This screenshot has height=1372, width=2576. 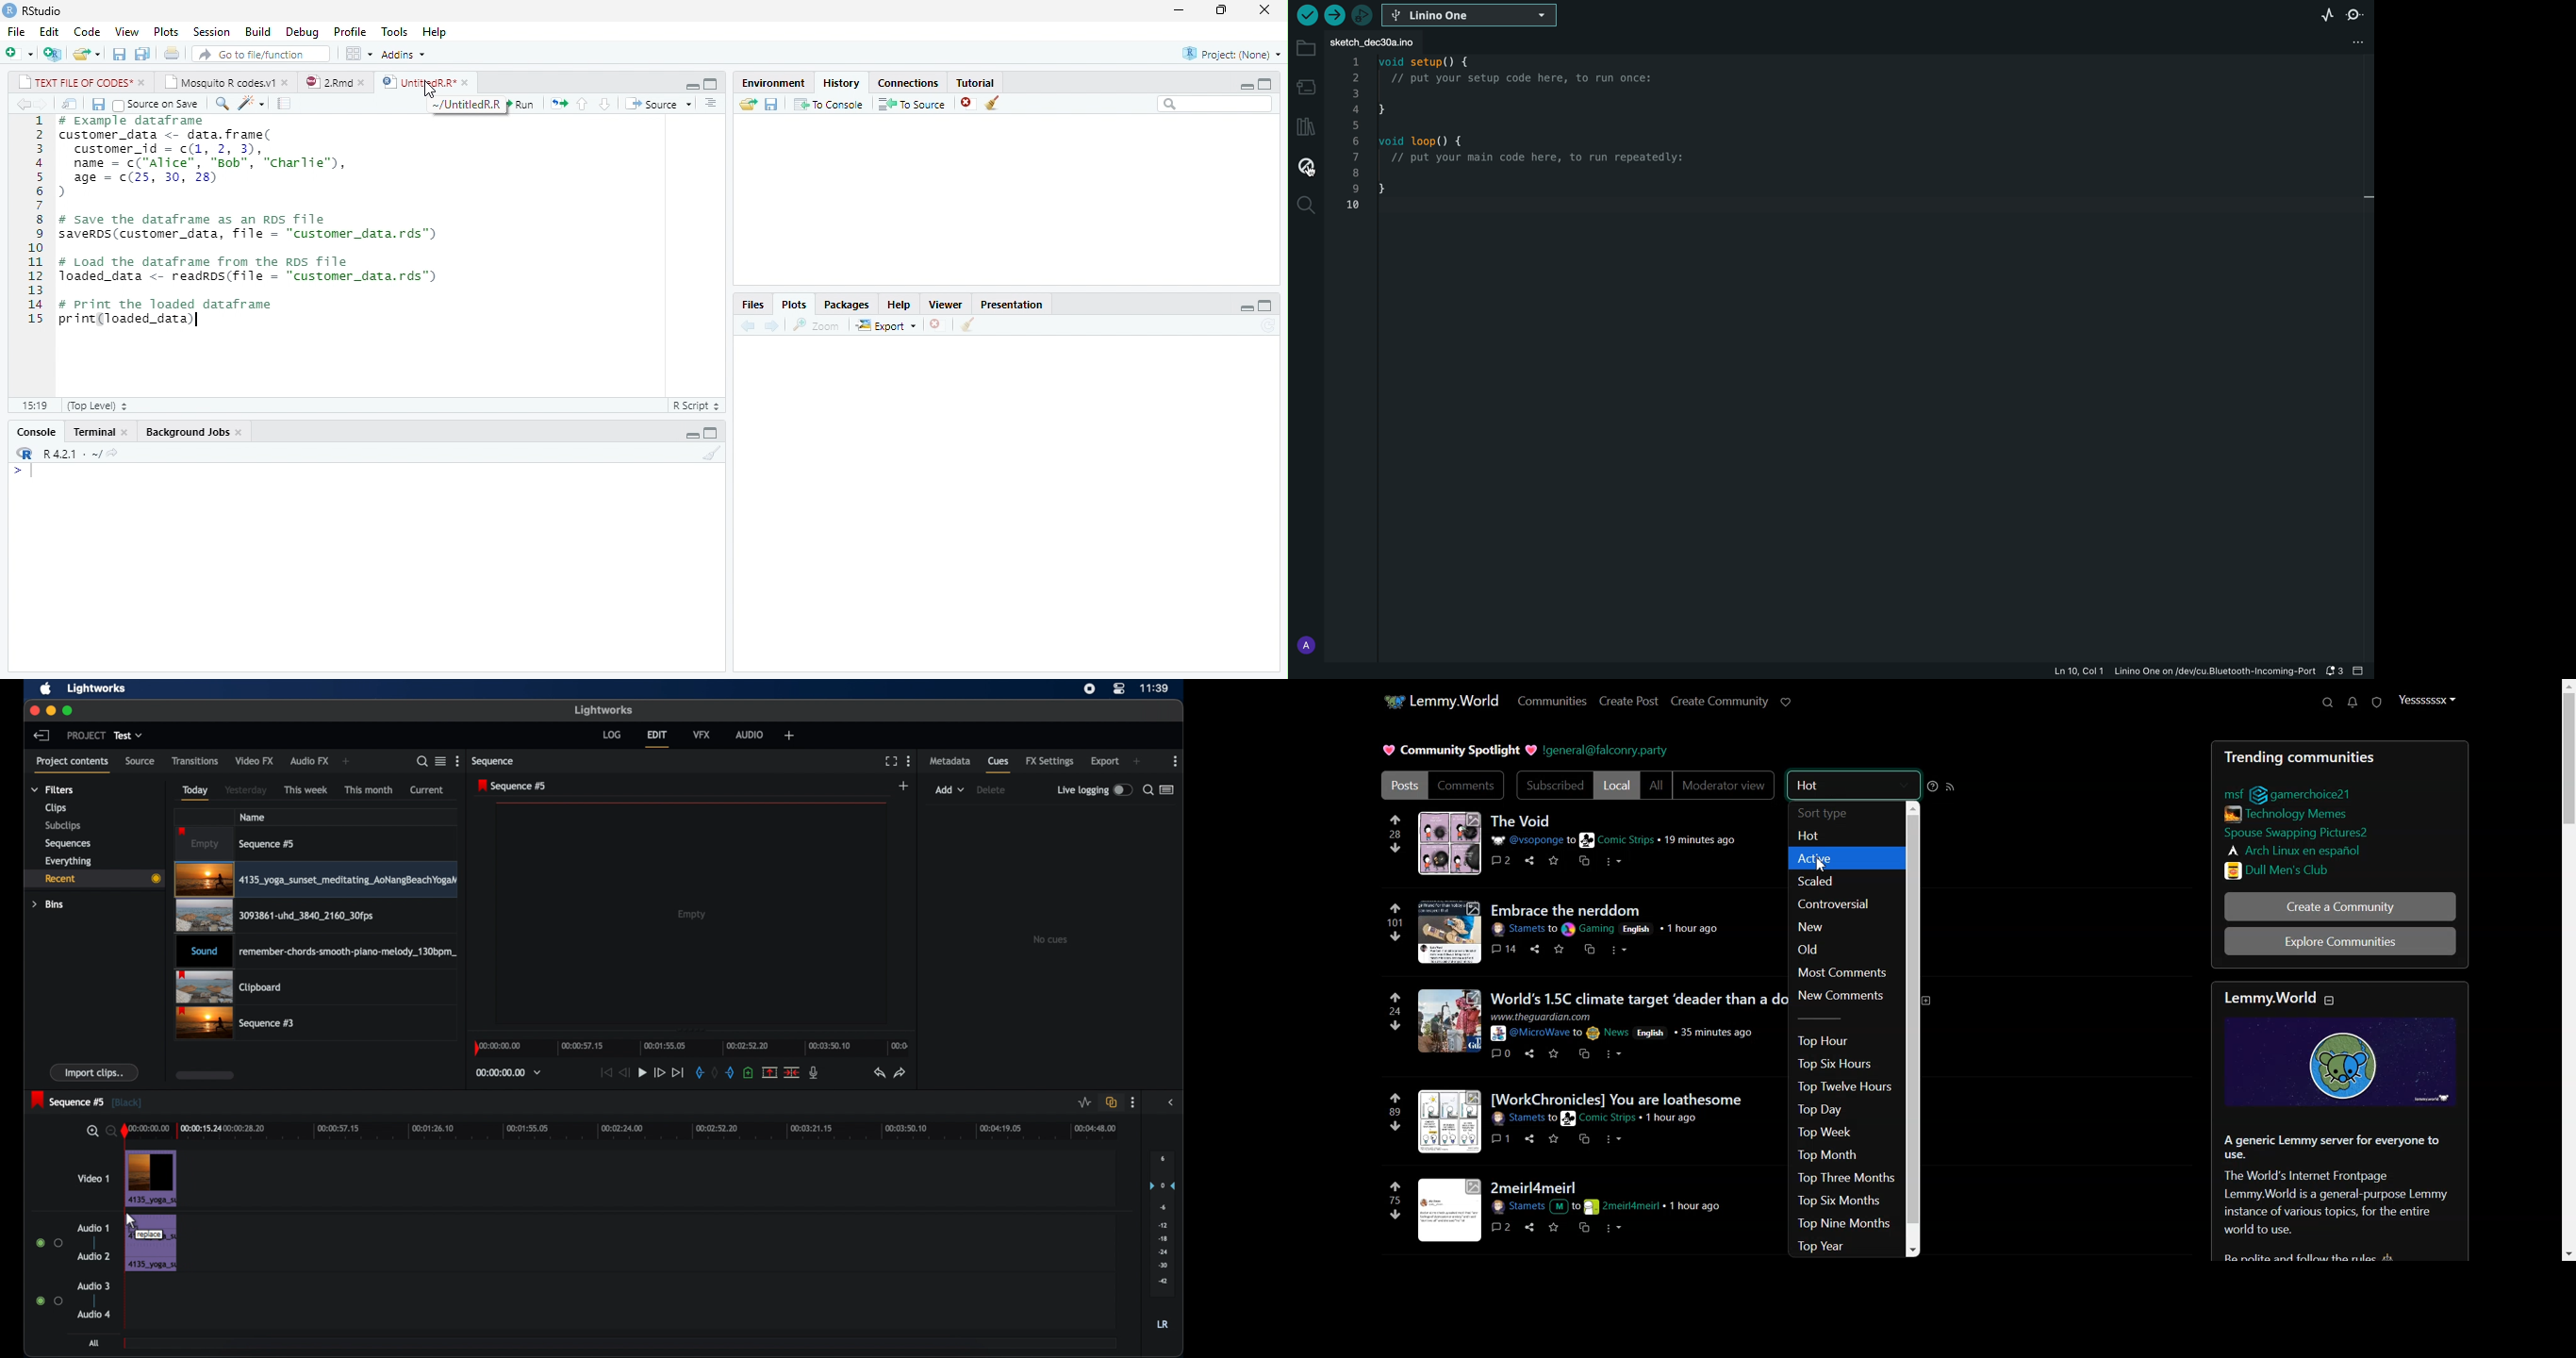 What do you see at coordinates (678, 1073) in the screenshot?
I see `jump to end` at bounding box center [678, 1073].